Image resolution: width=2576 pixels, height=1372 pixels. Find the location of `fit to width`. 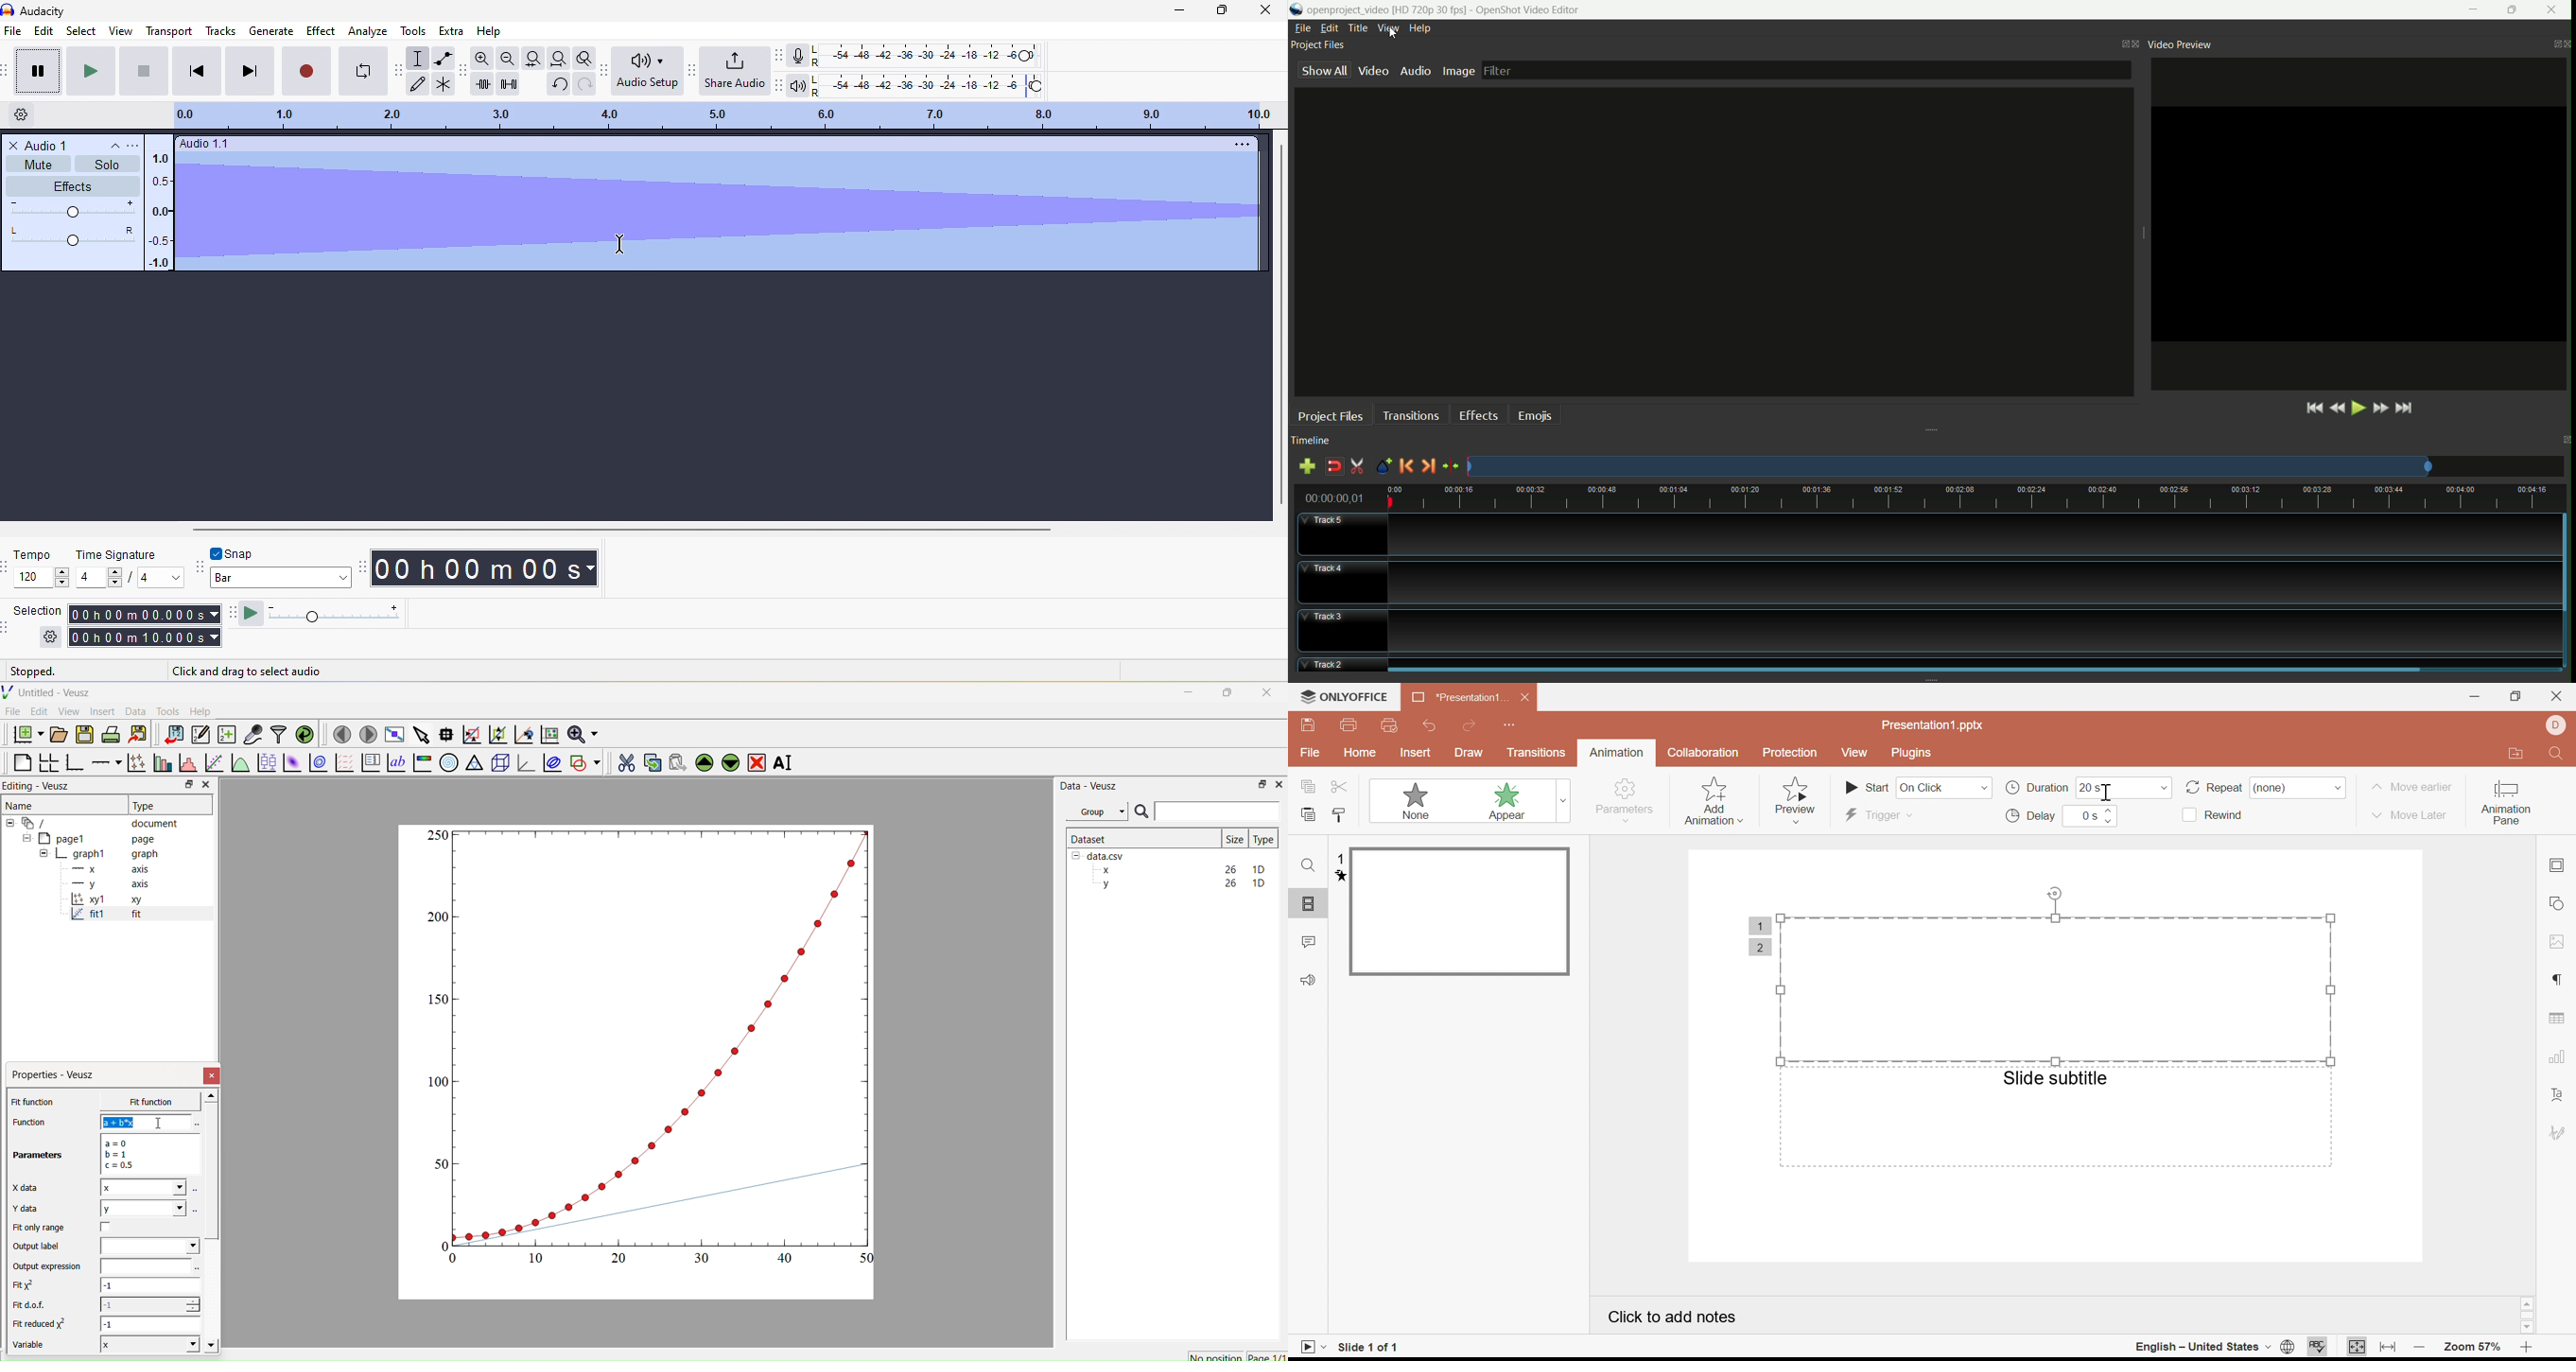

fit to width is located at coordinates (2386, 1348).